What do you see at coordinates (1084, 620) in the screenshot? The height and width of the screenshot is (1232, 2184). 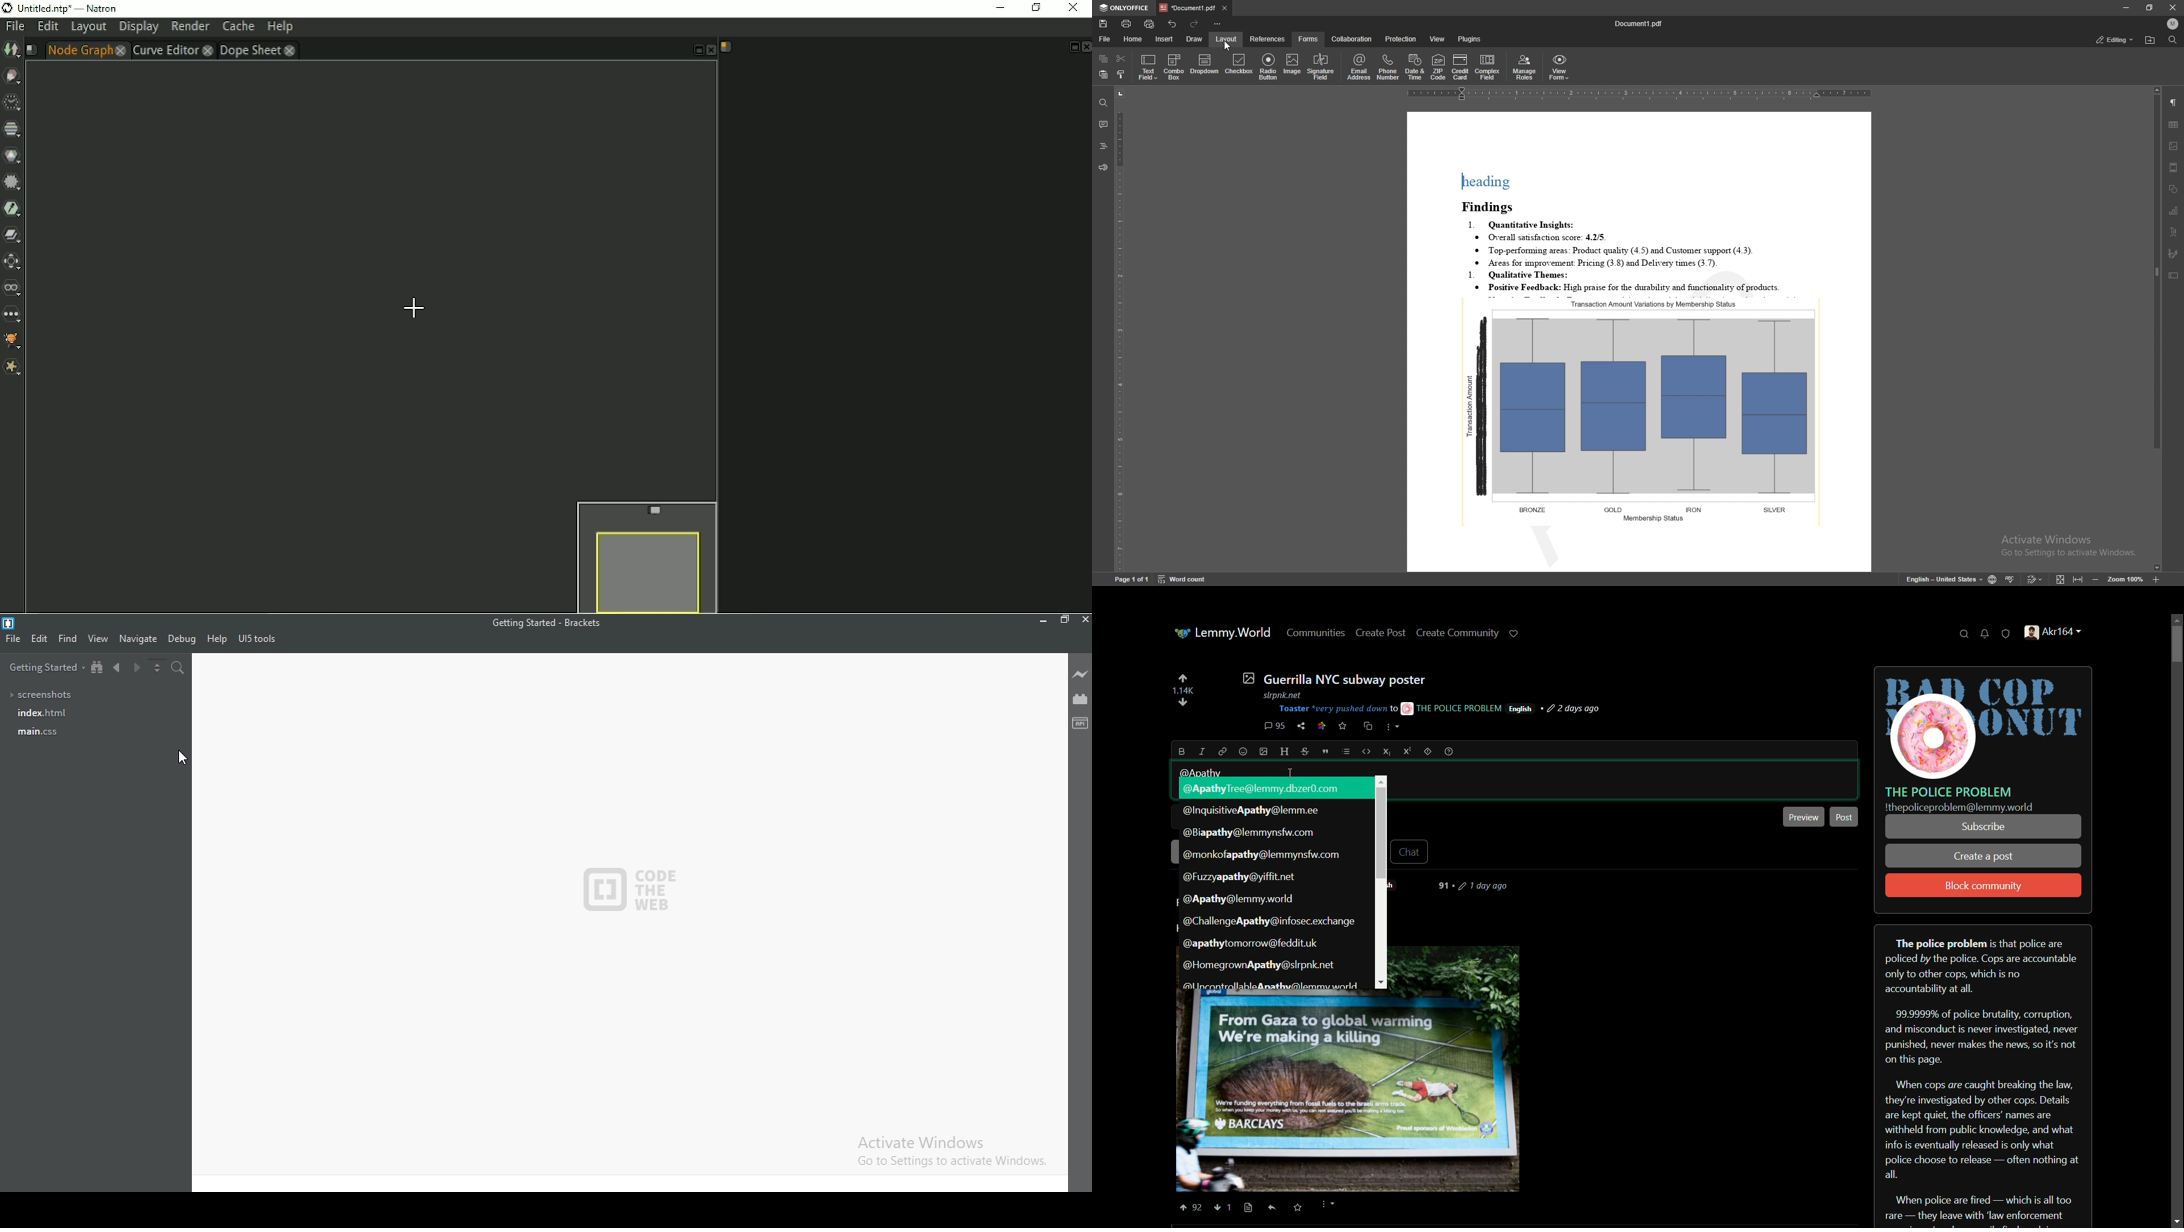 I see `Close` at bounding box center [1084, 620].